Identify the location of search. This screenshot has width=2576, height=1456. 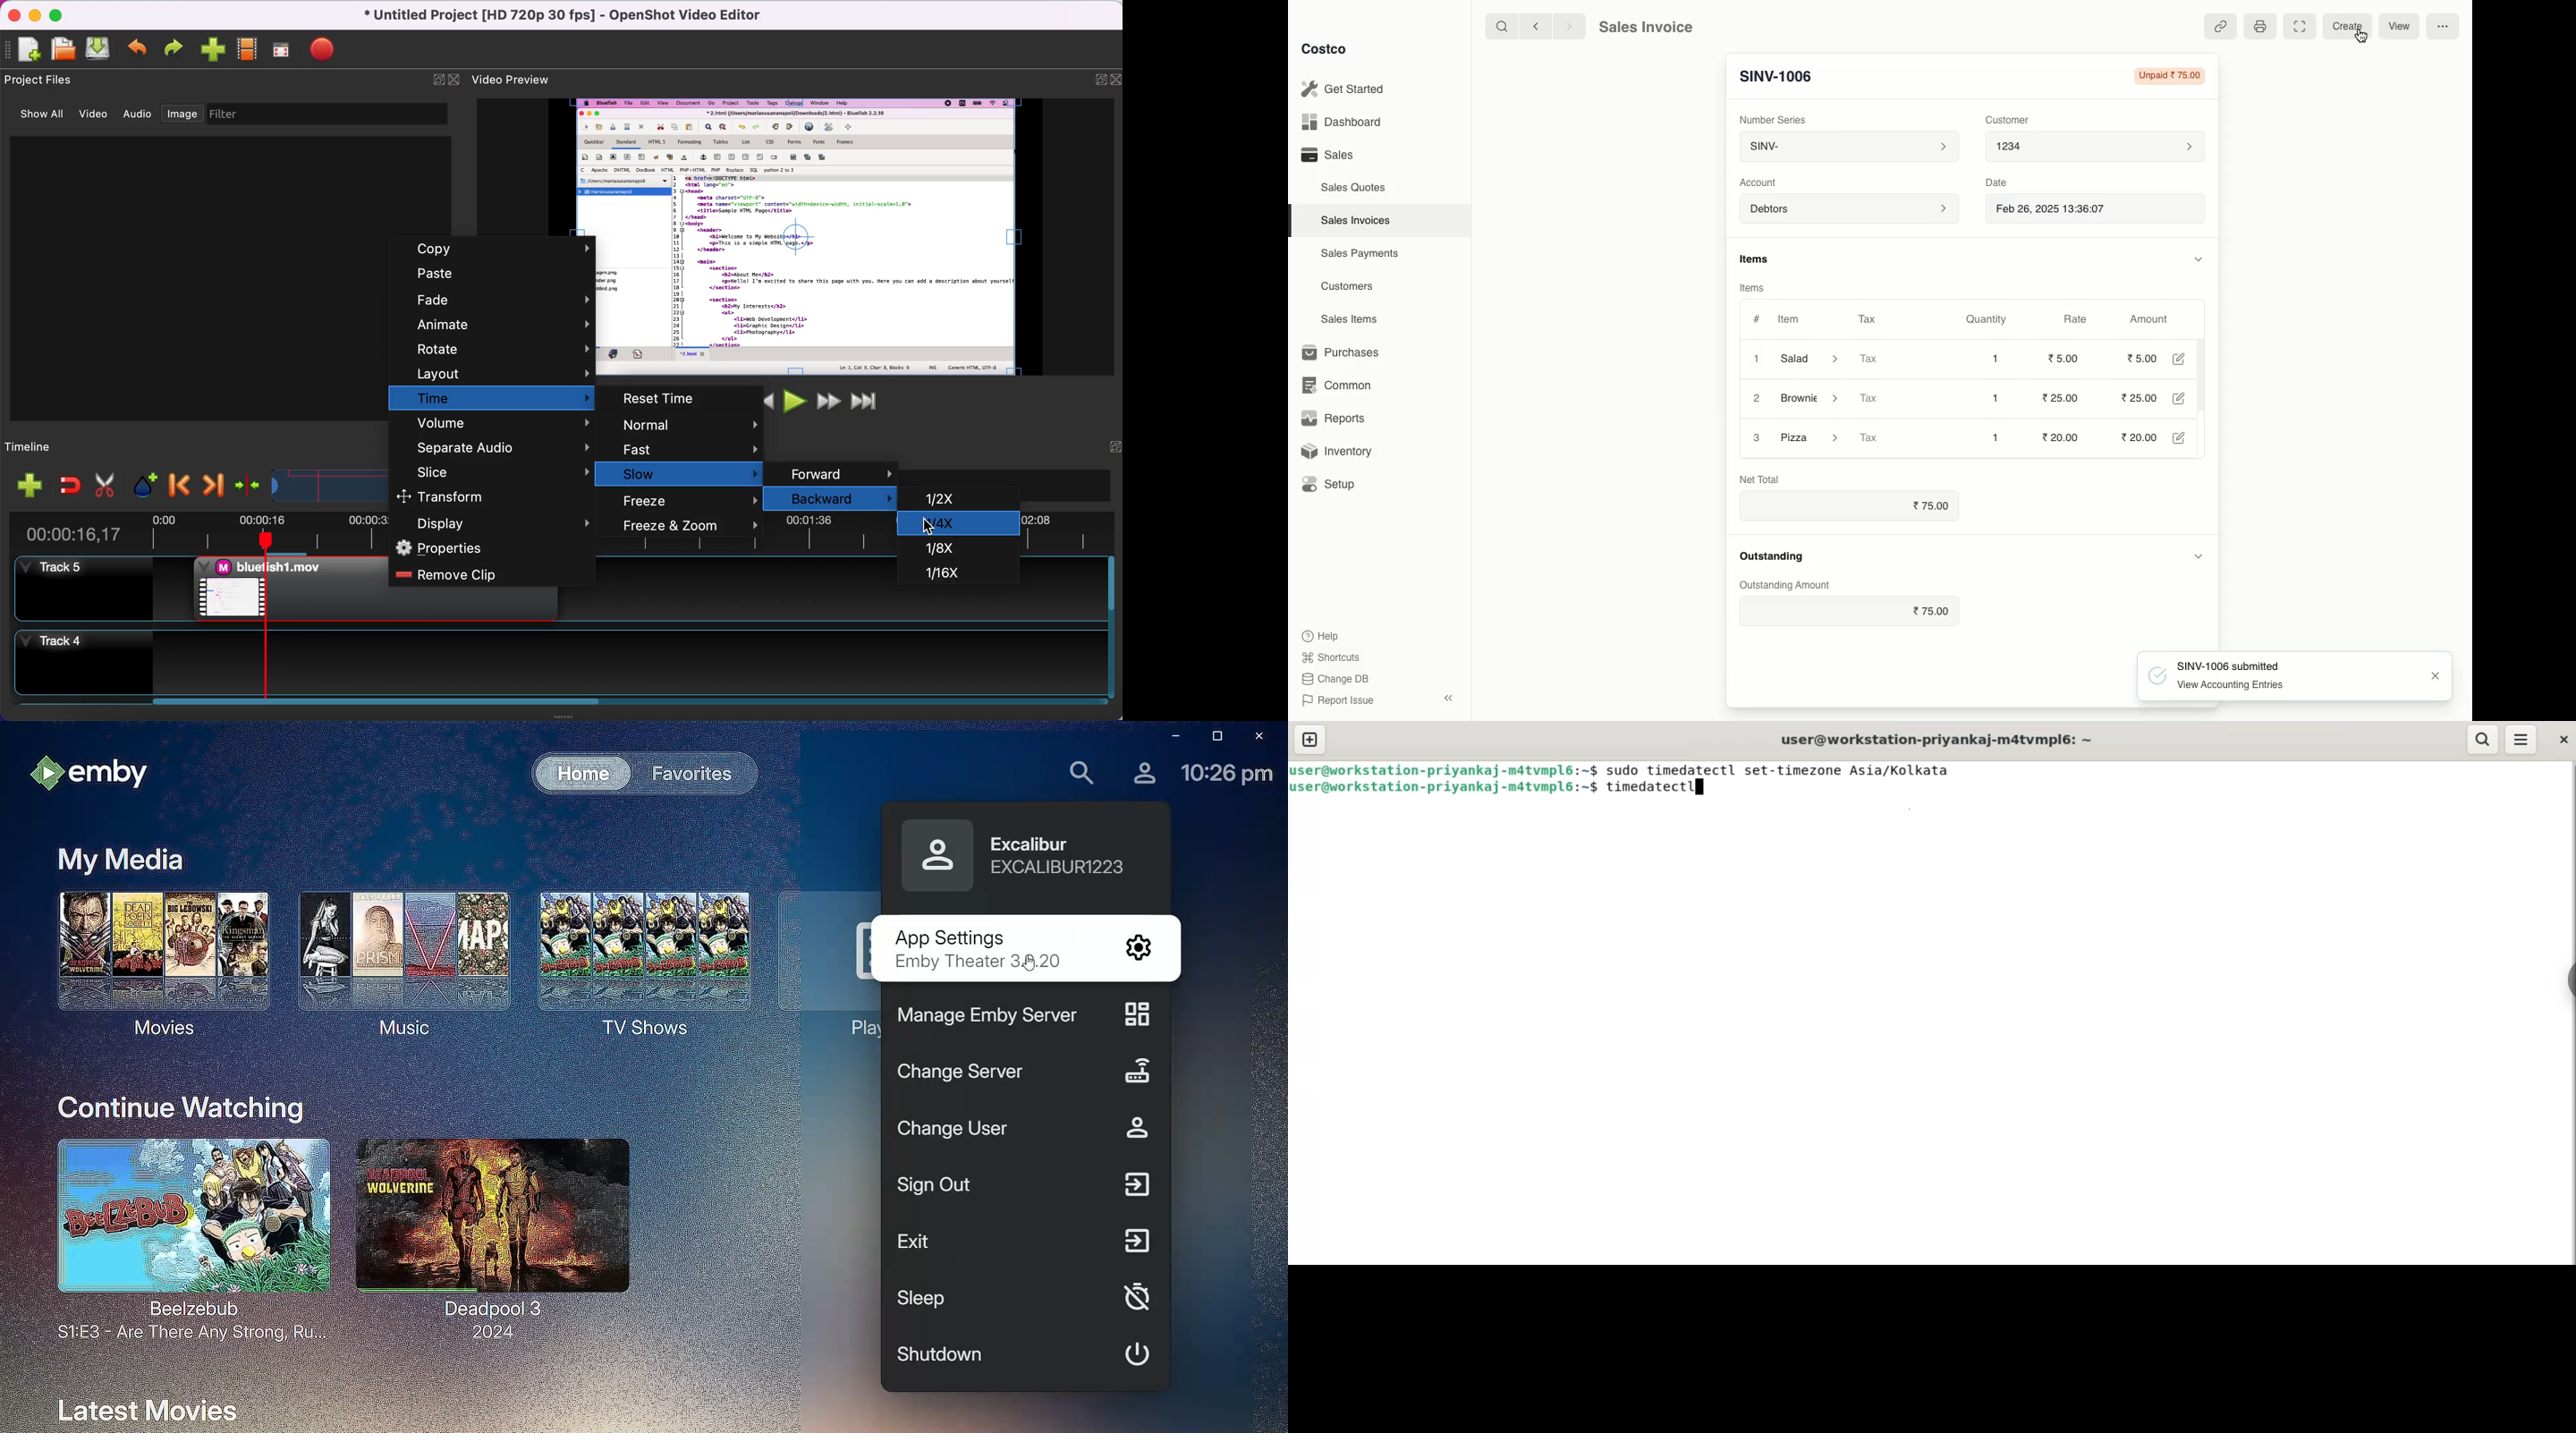
(2482, 740).